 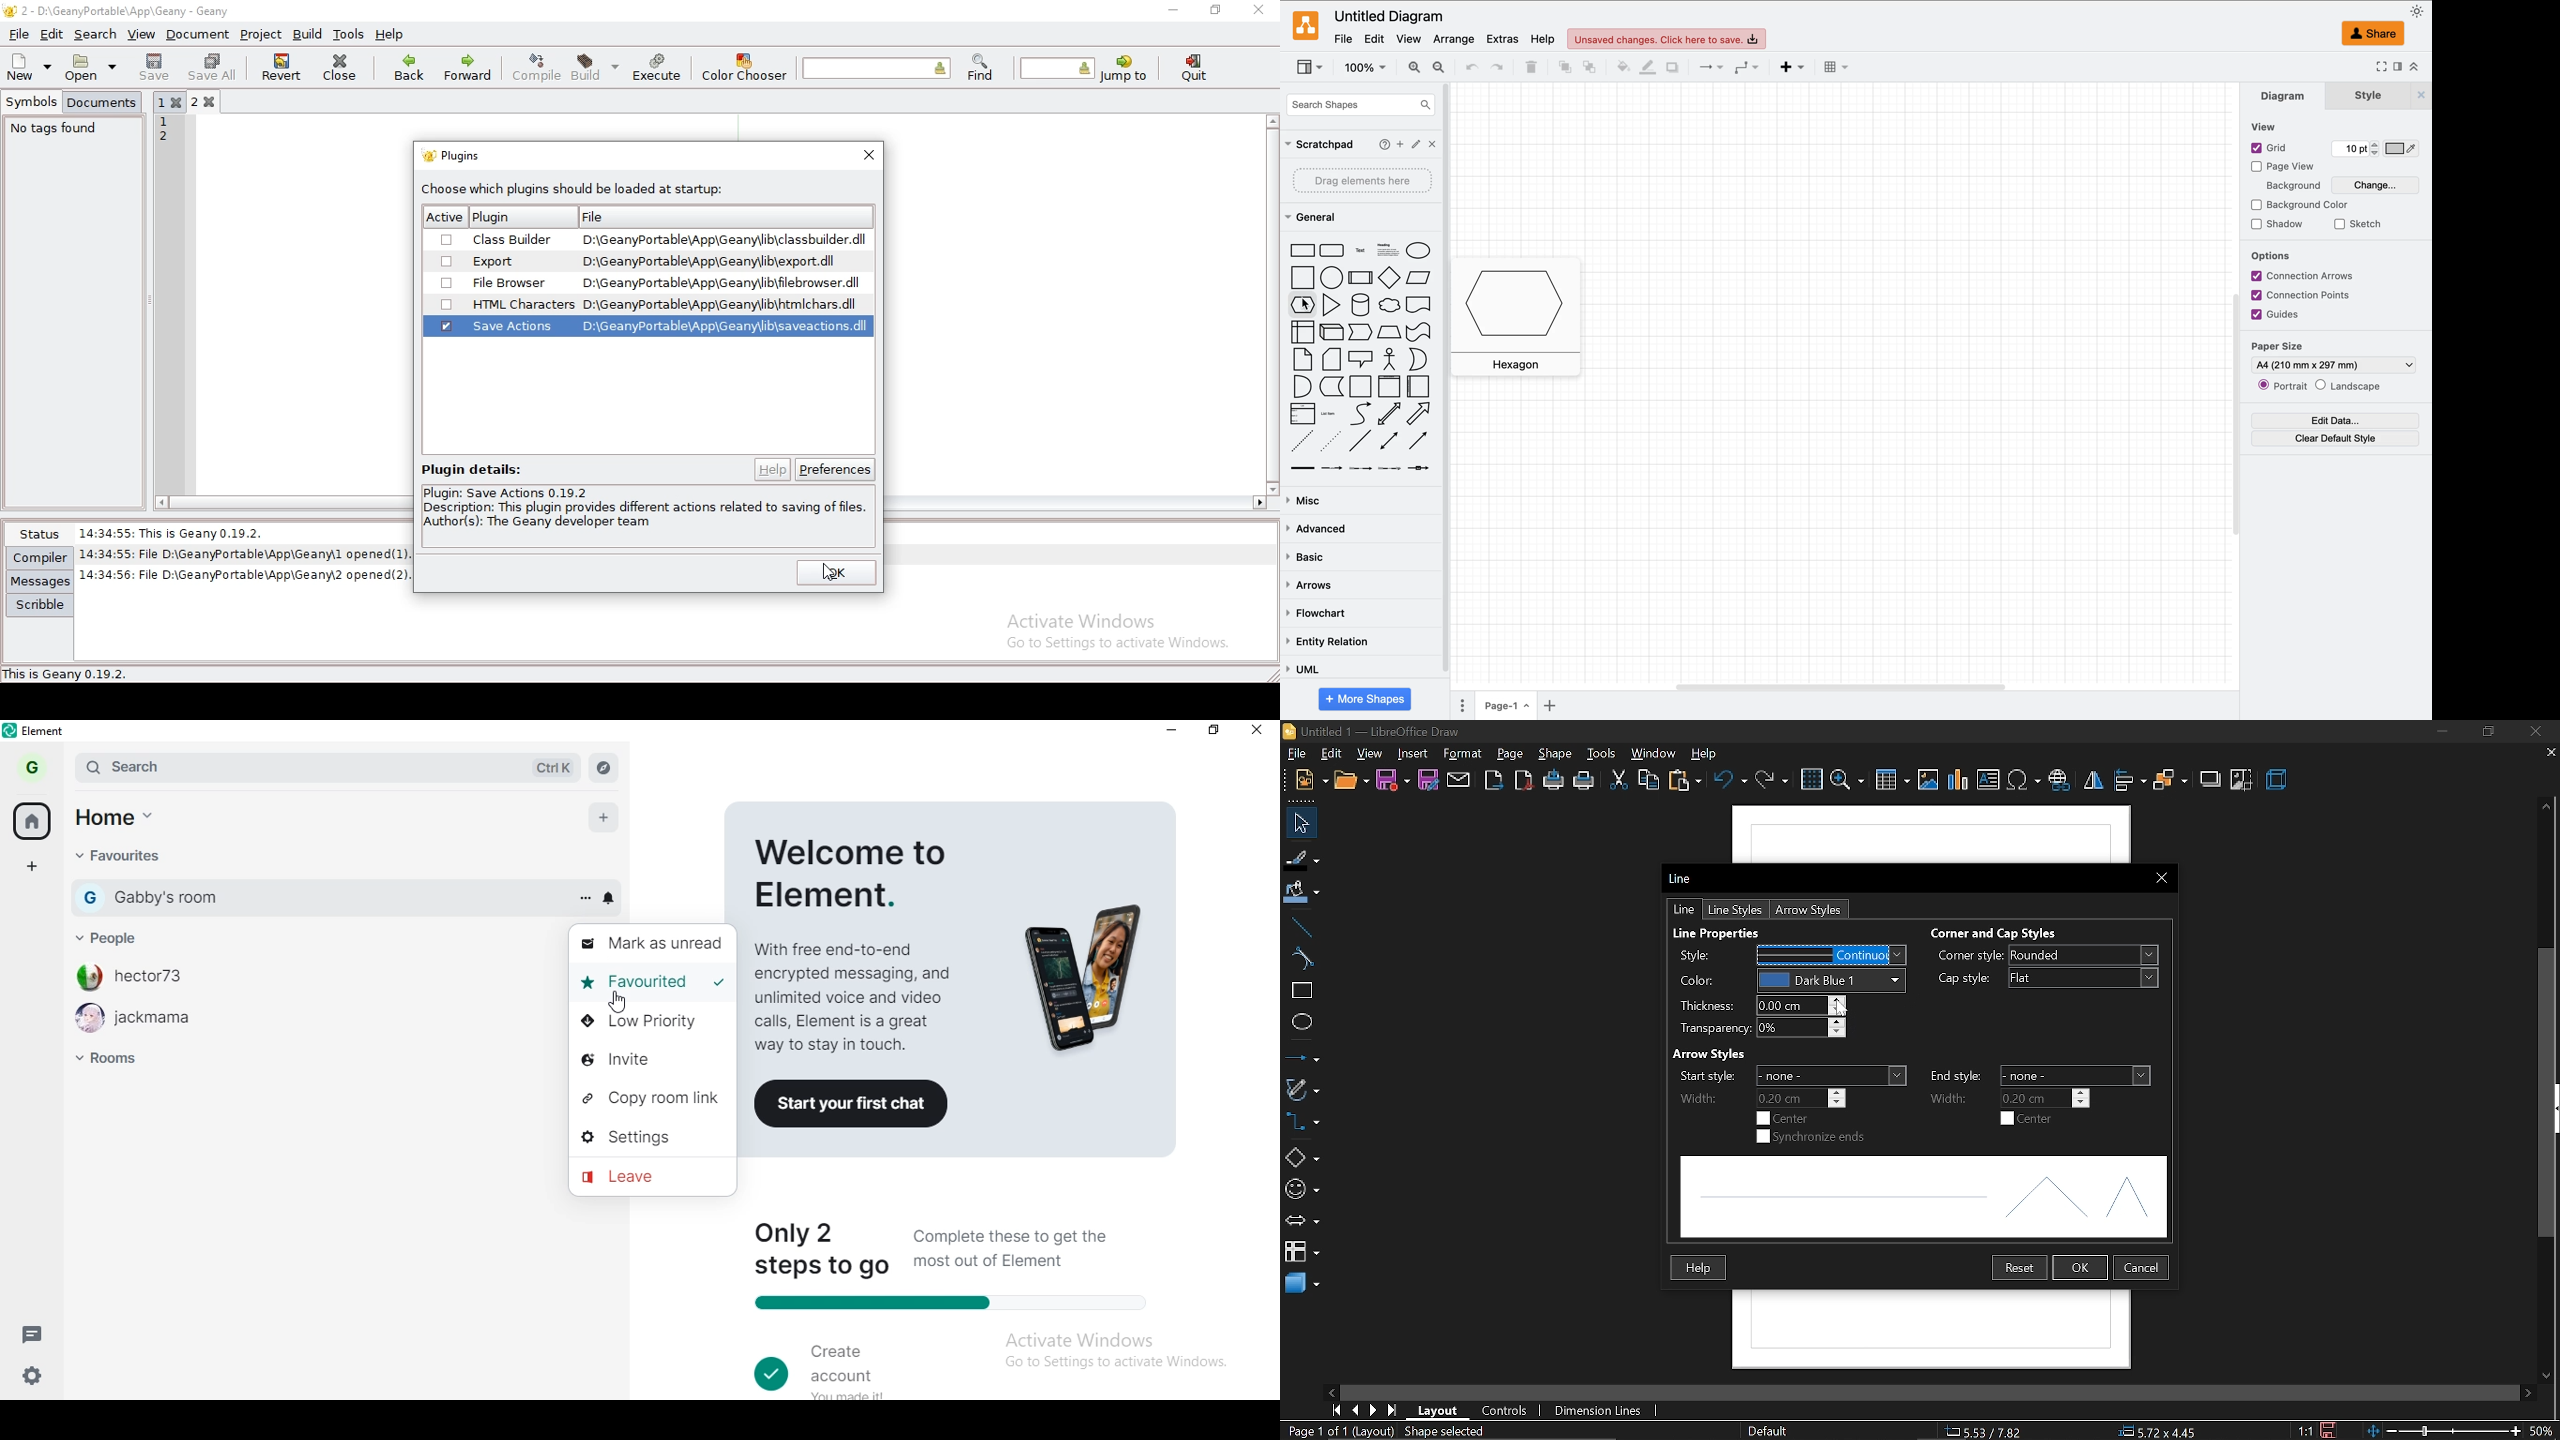 What do you see at coordinates (1954, 1097) in the screenshot?
I see `width` at bounding box center [1954, 1097].